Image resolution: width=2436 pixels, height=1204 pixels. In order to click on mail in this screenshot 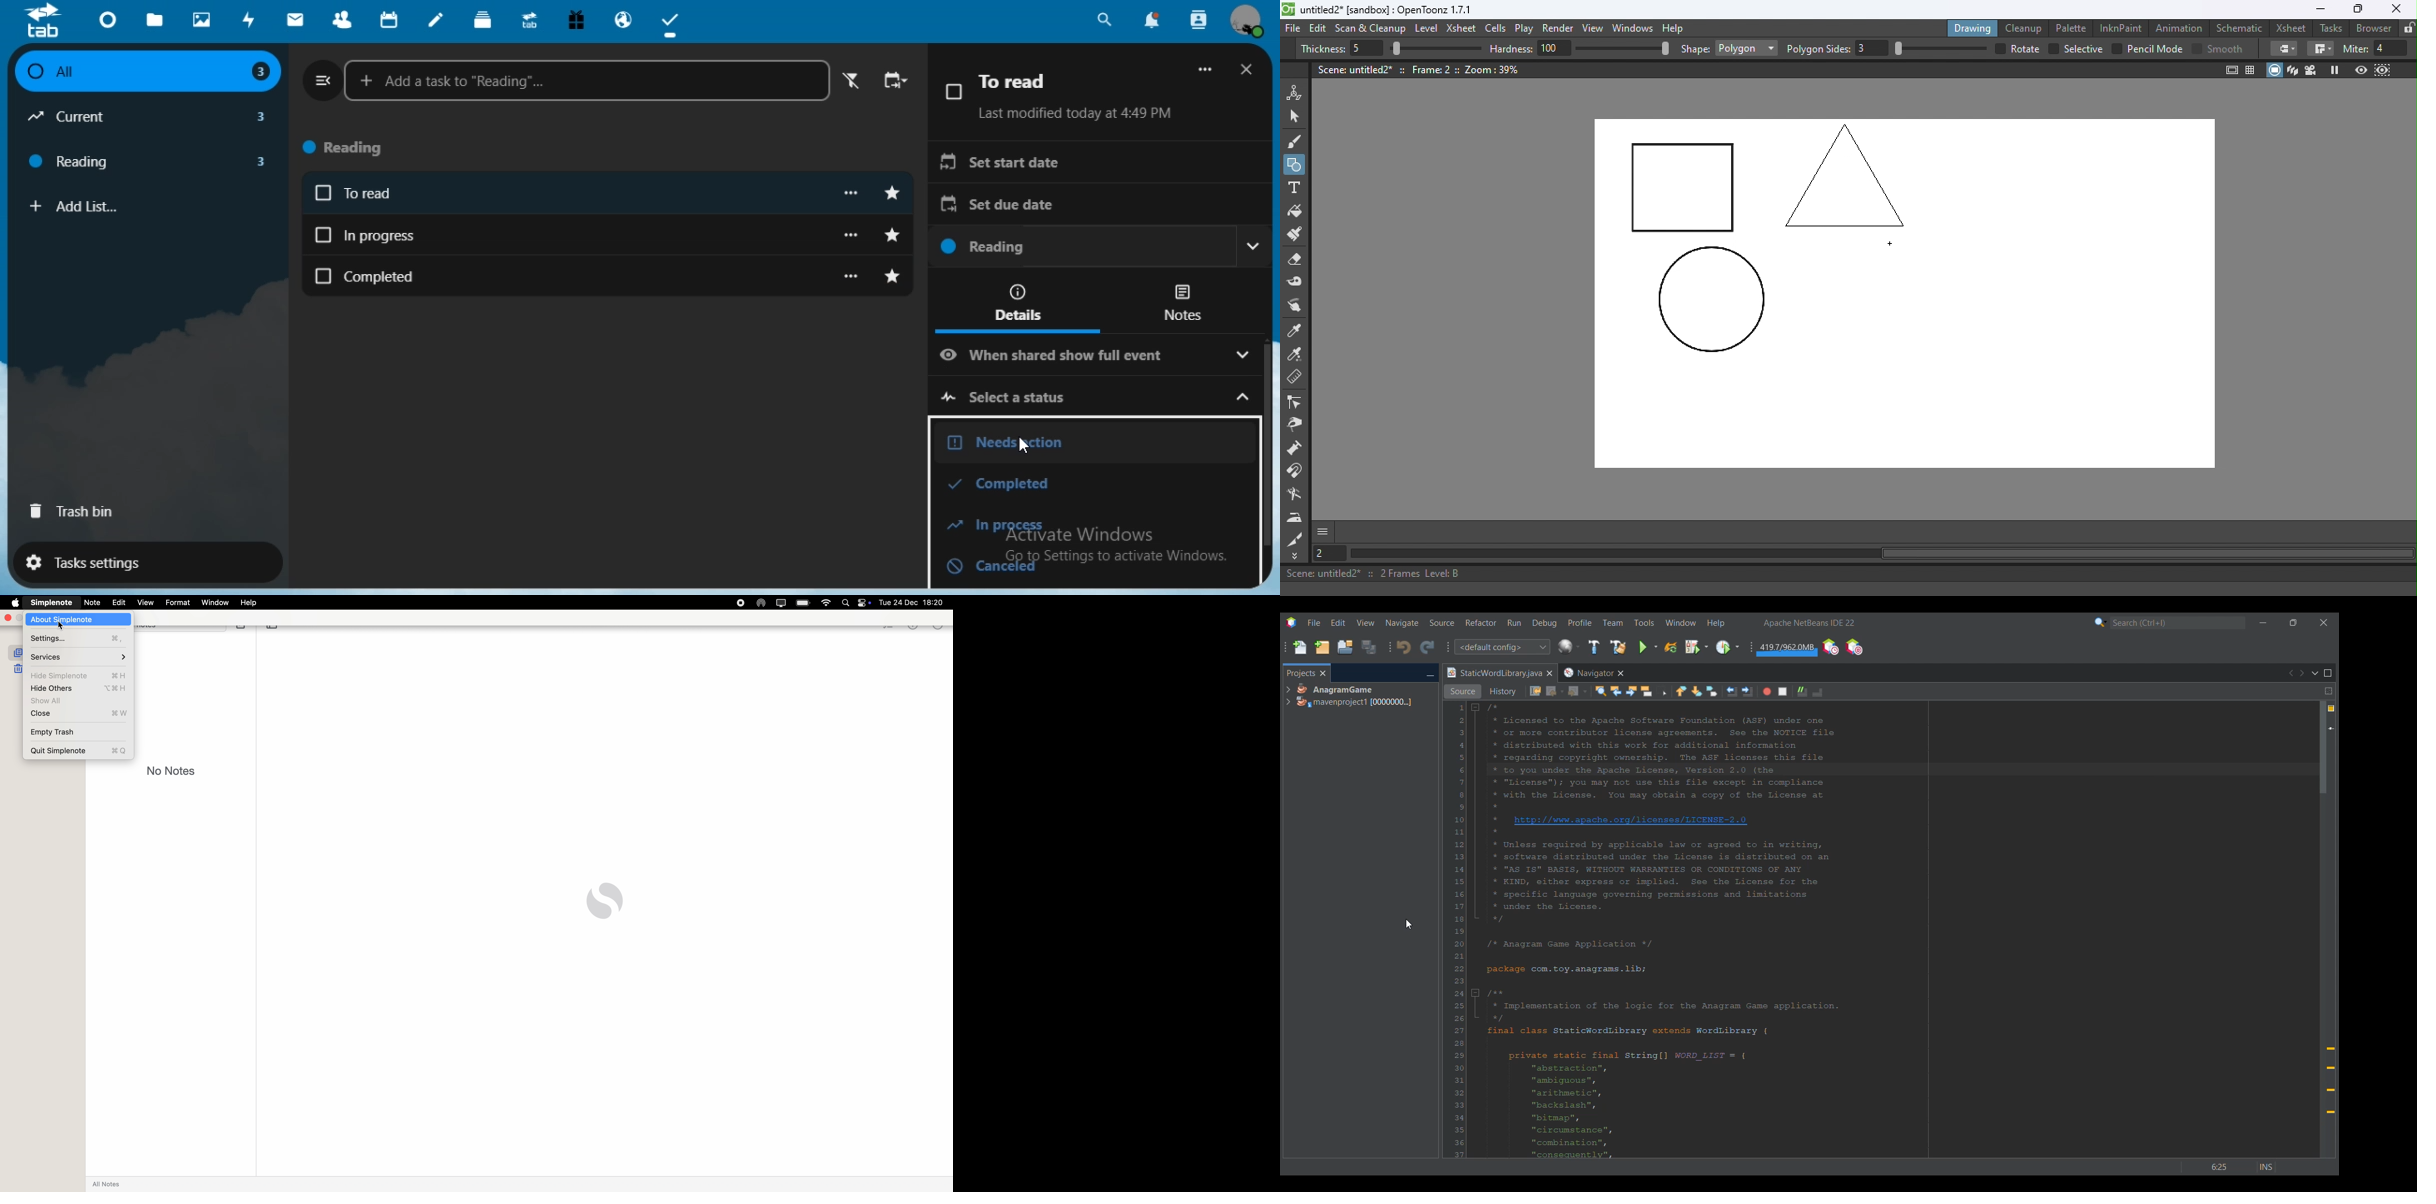, I will do `click(297, 20)`.